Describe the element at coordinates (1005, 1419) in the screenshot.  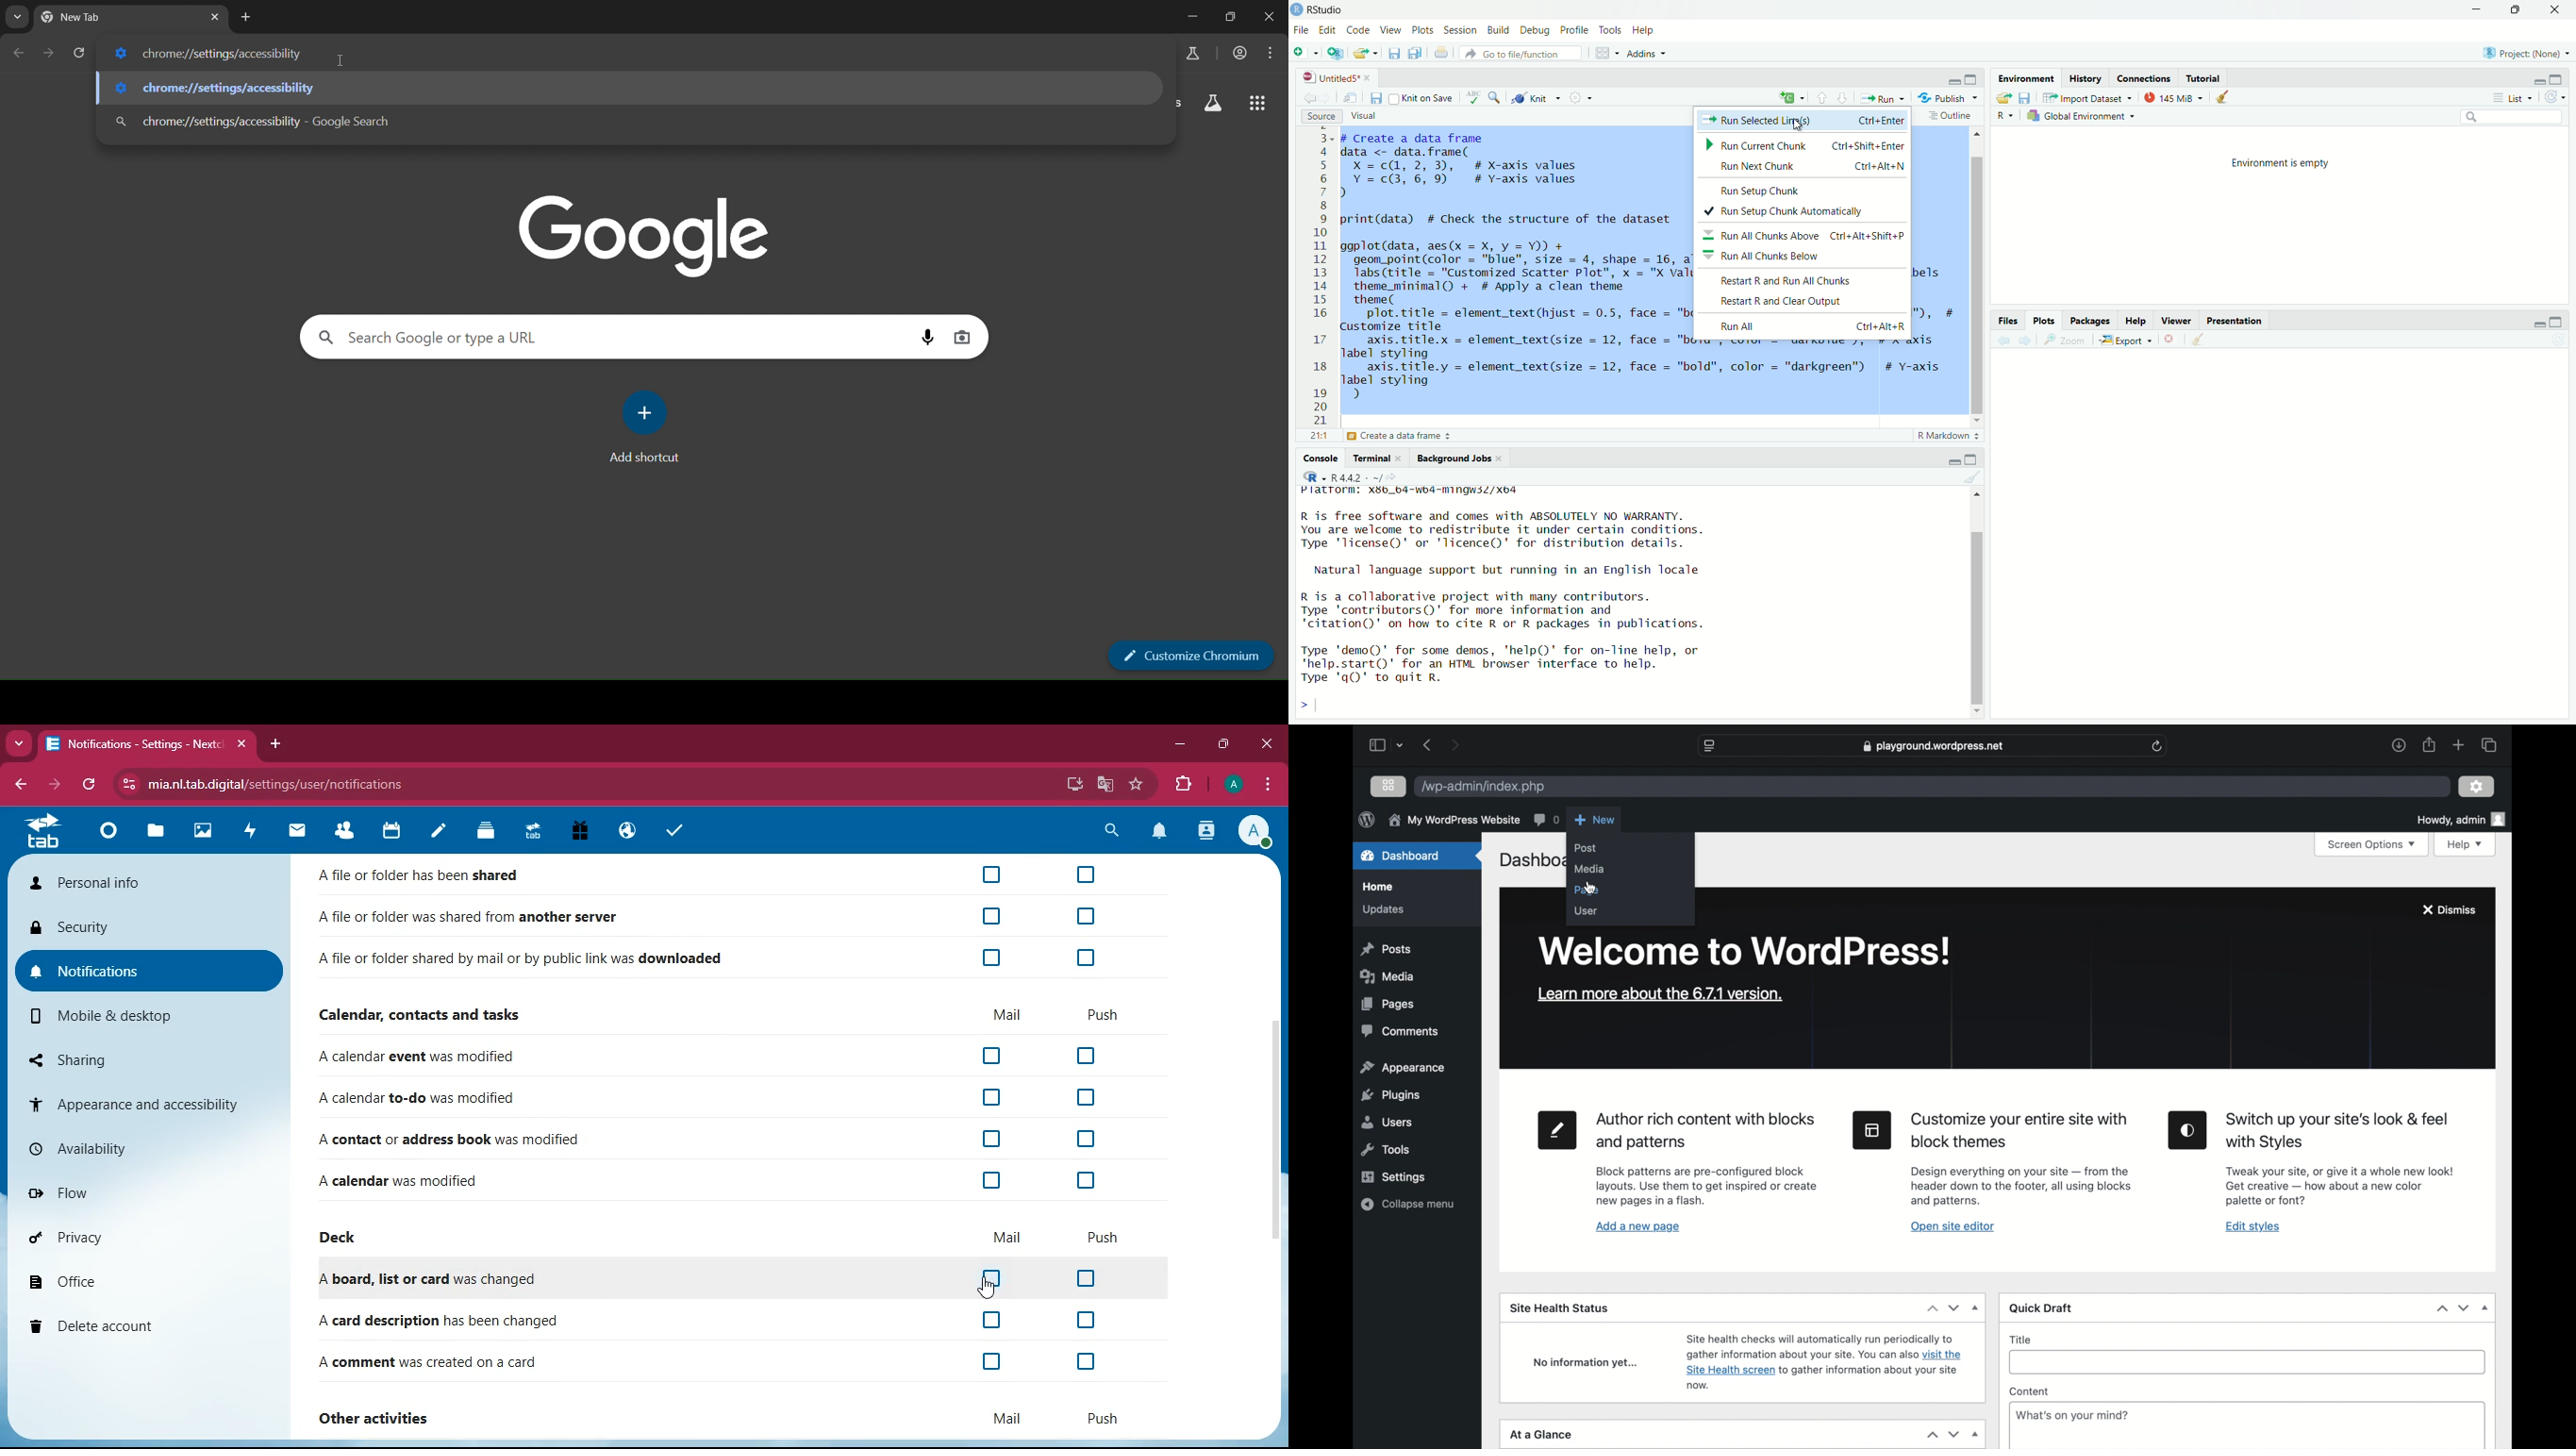
I see `mail` at that location.